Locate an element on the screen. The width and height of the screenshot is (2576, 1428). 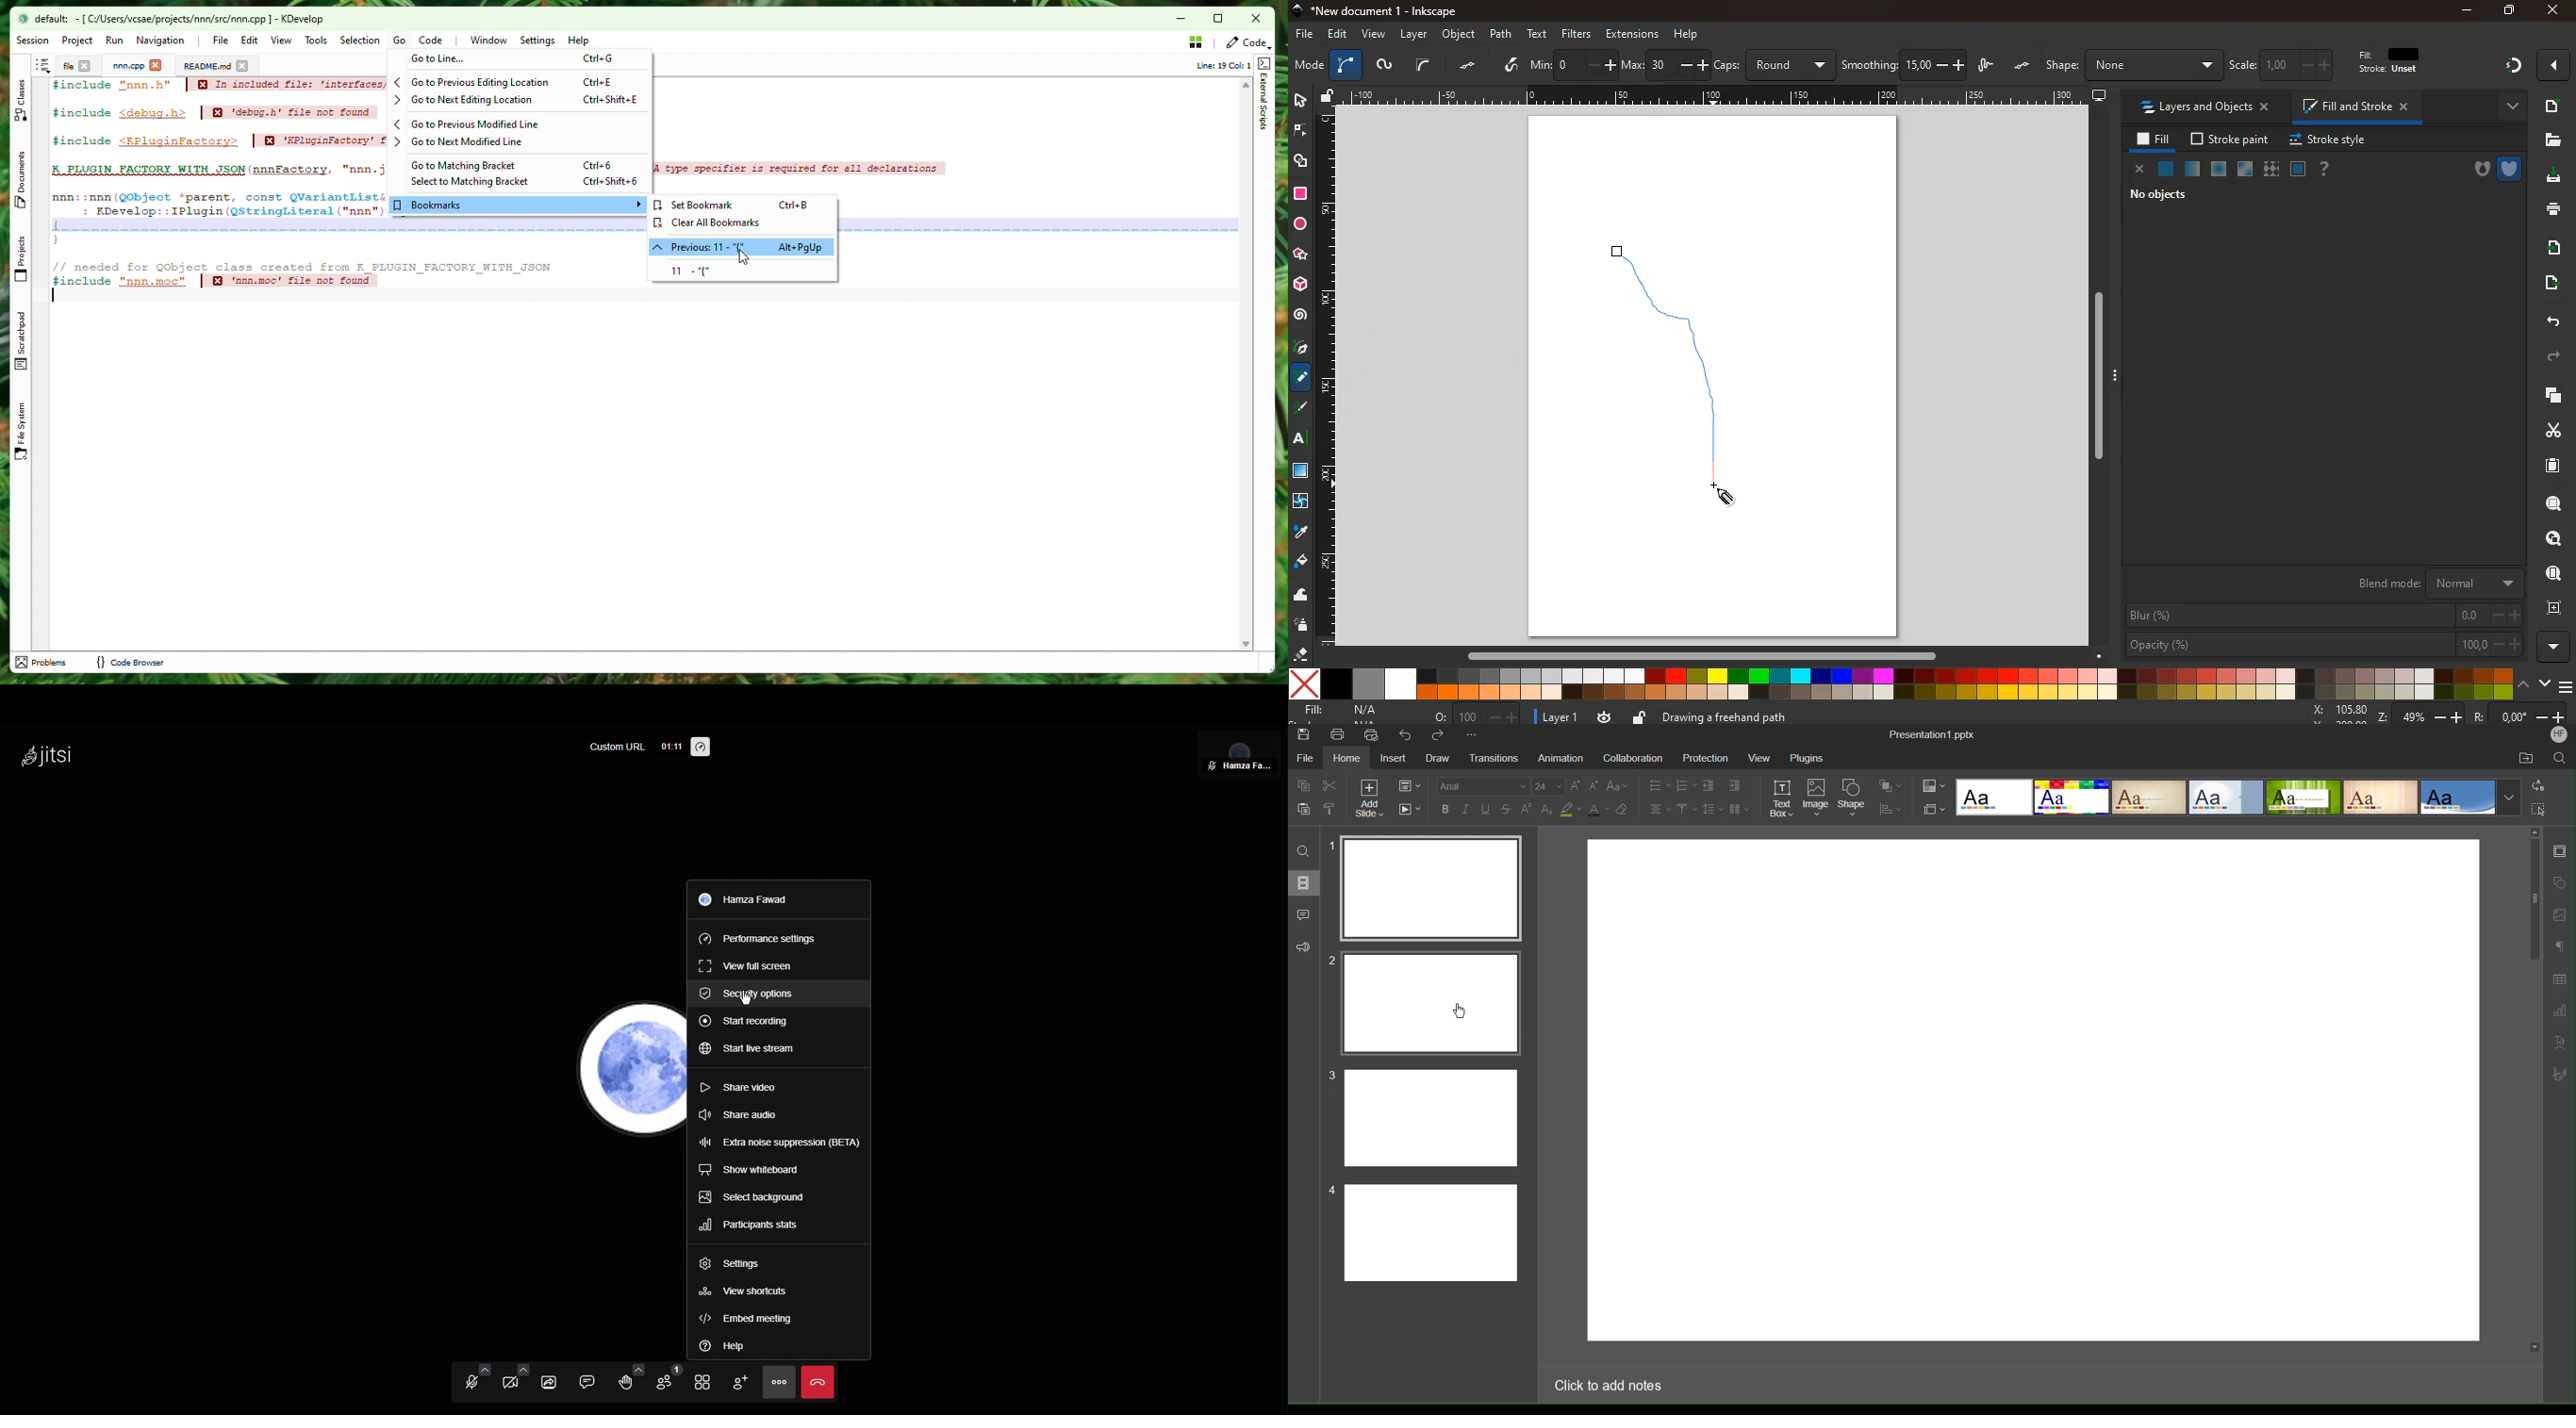
Feedback and Support is located at coordinates (1303, 948).